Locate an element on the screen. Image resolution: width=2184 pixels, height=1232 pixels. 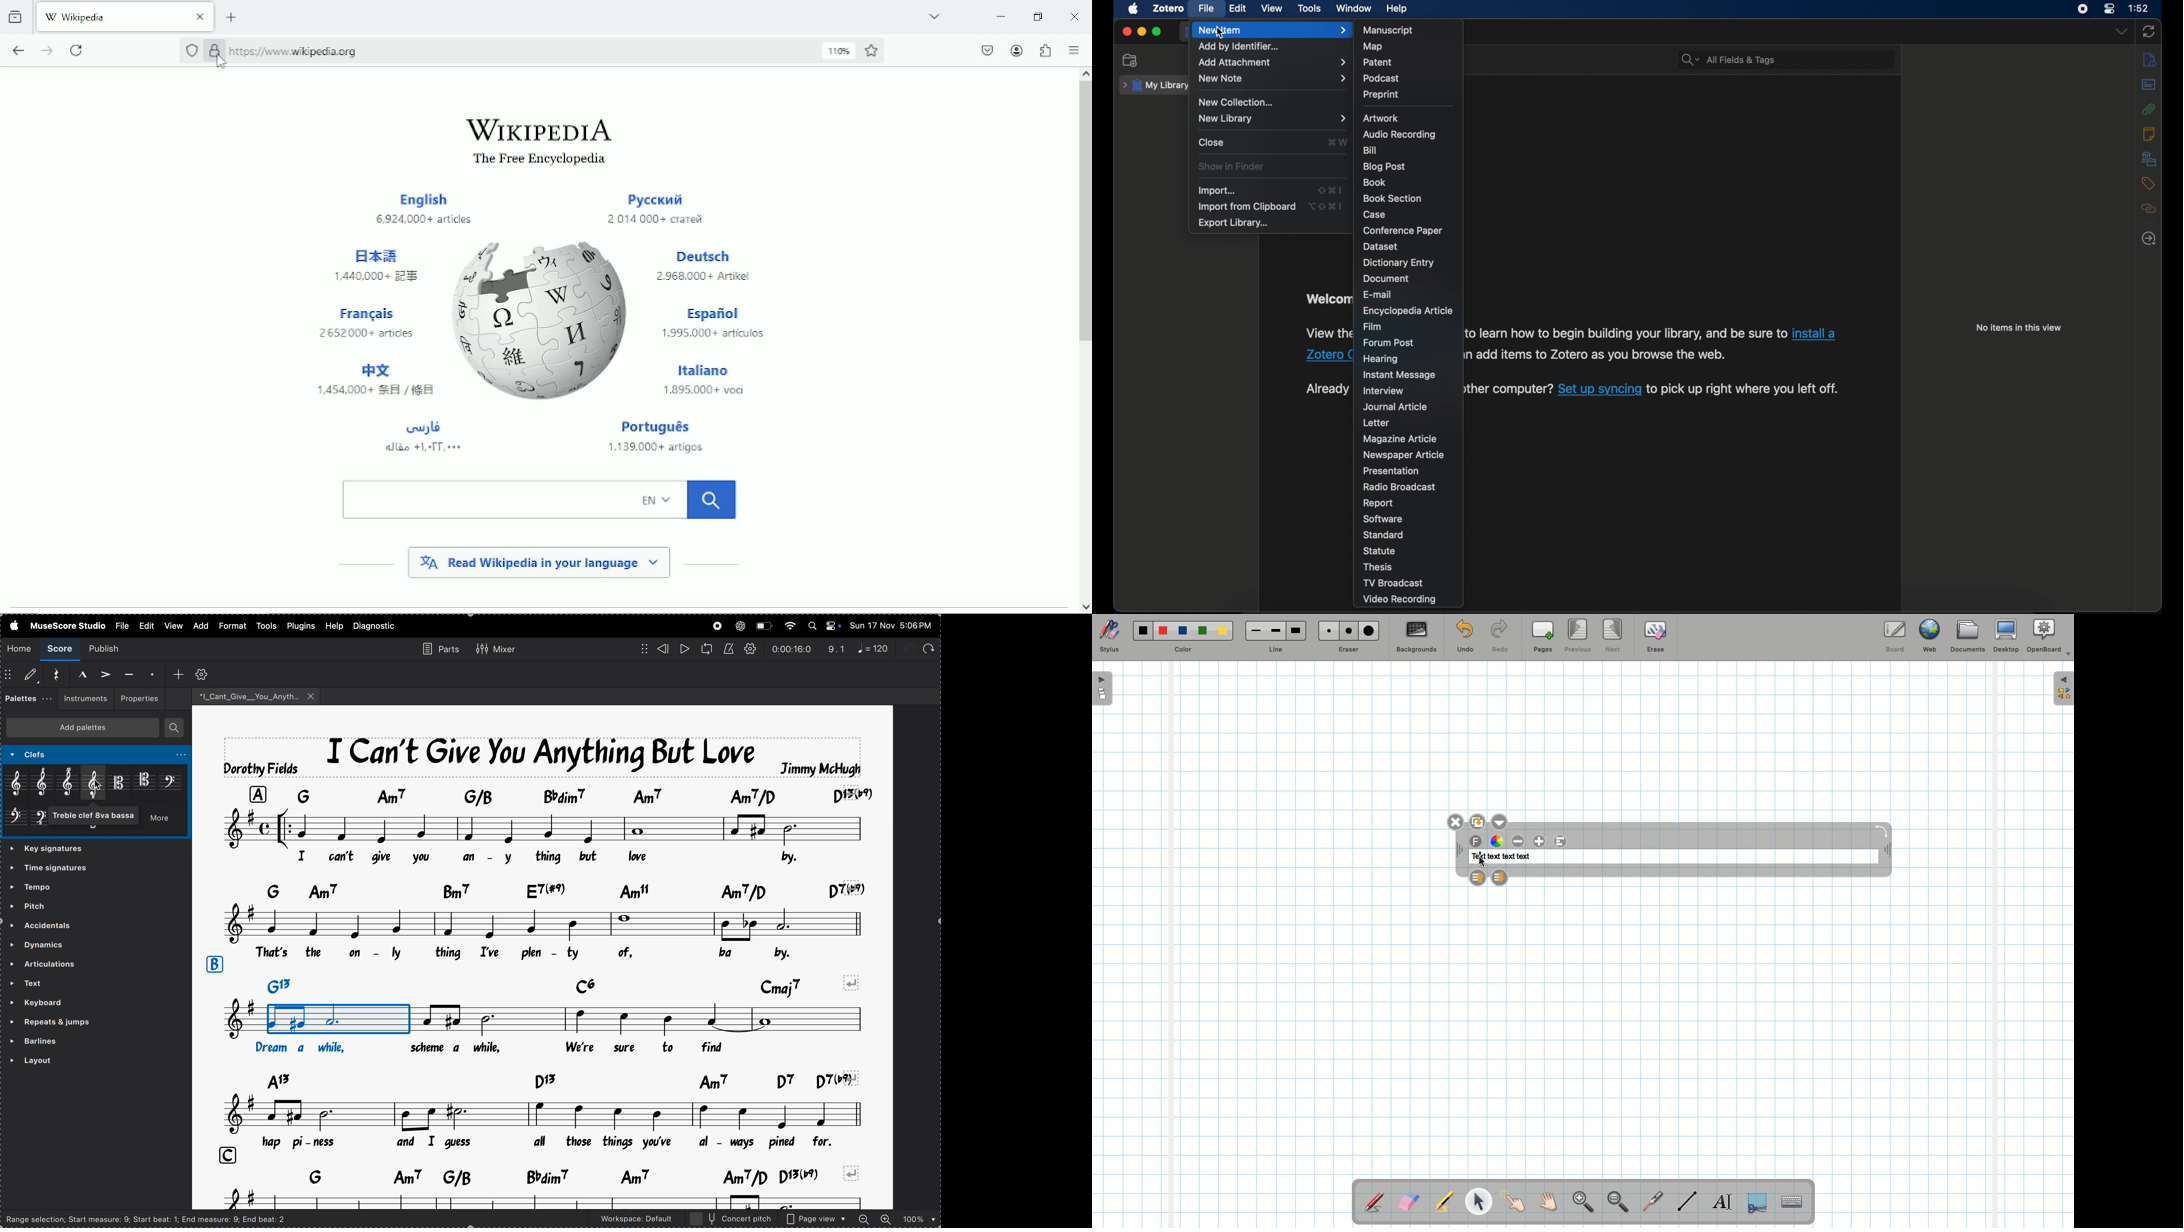
to learn how to begin building your library, and be sure to is located at coordinates (1626, 331).